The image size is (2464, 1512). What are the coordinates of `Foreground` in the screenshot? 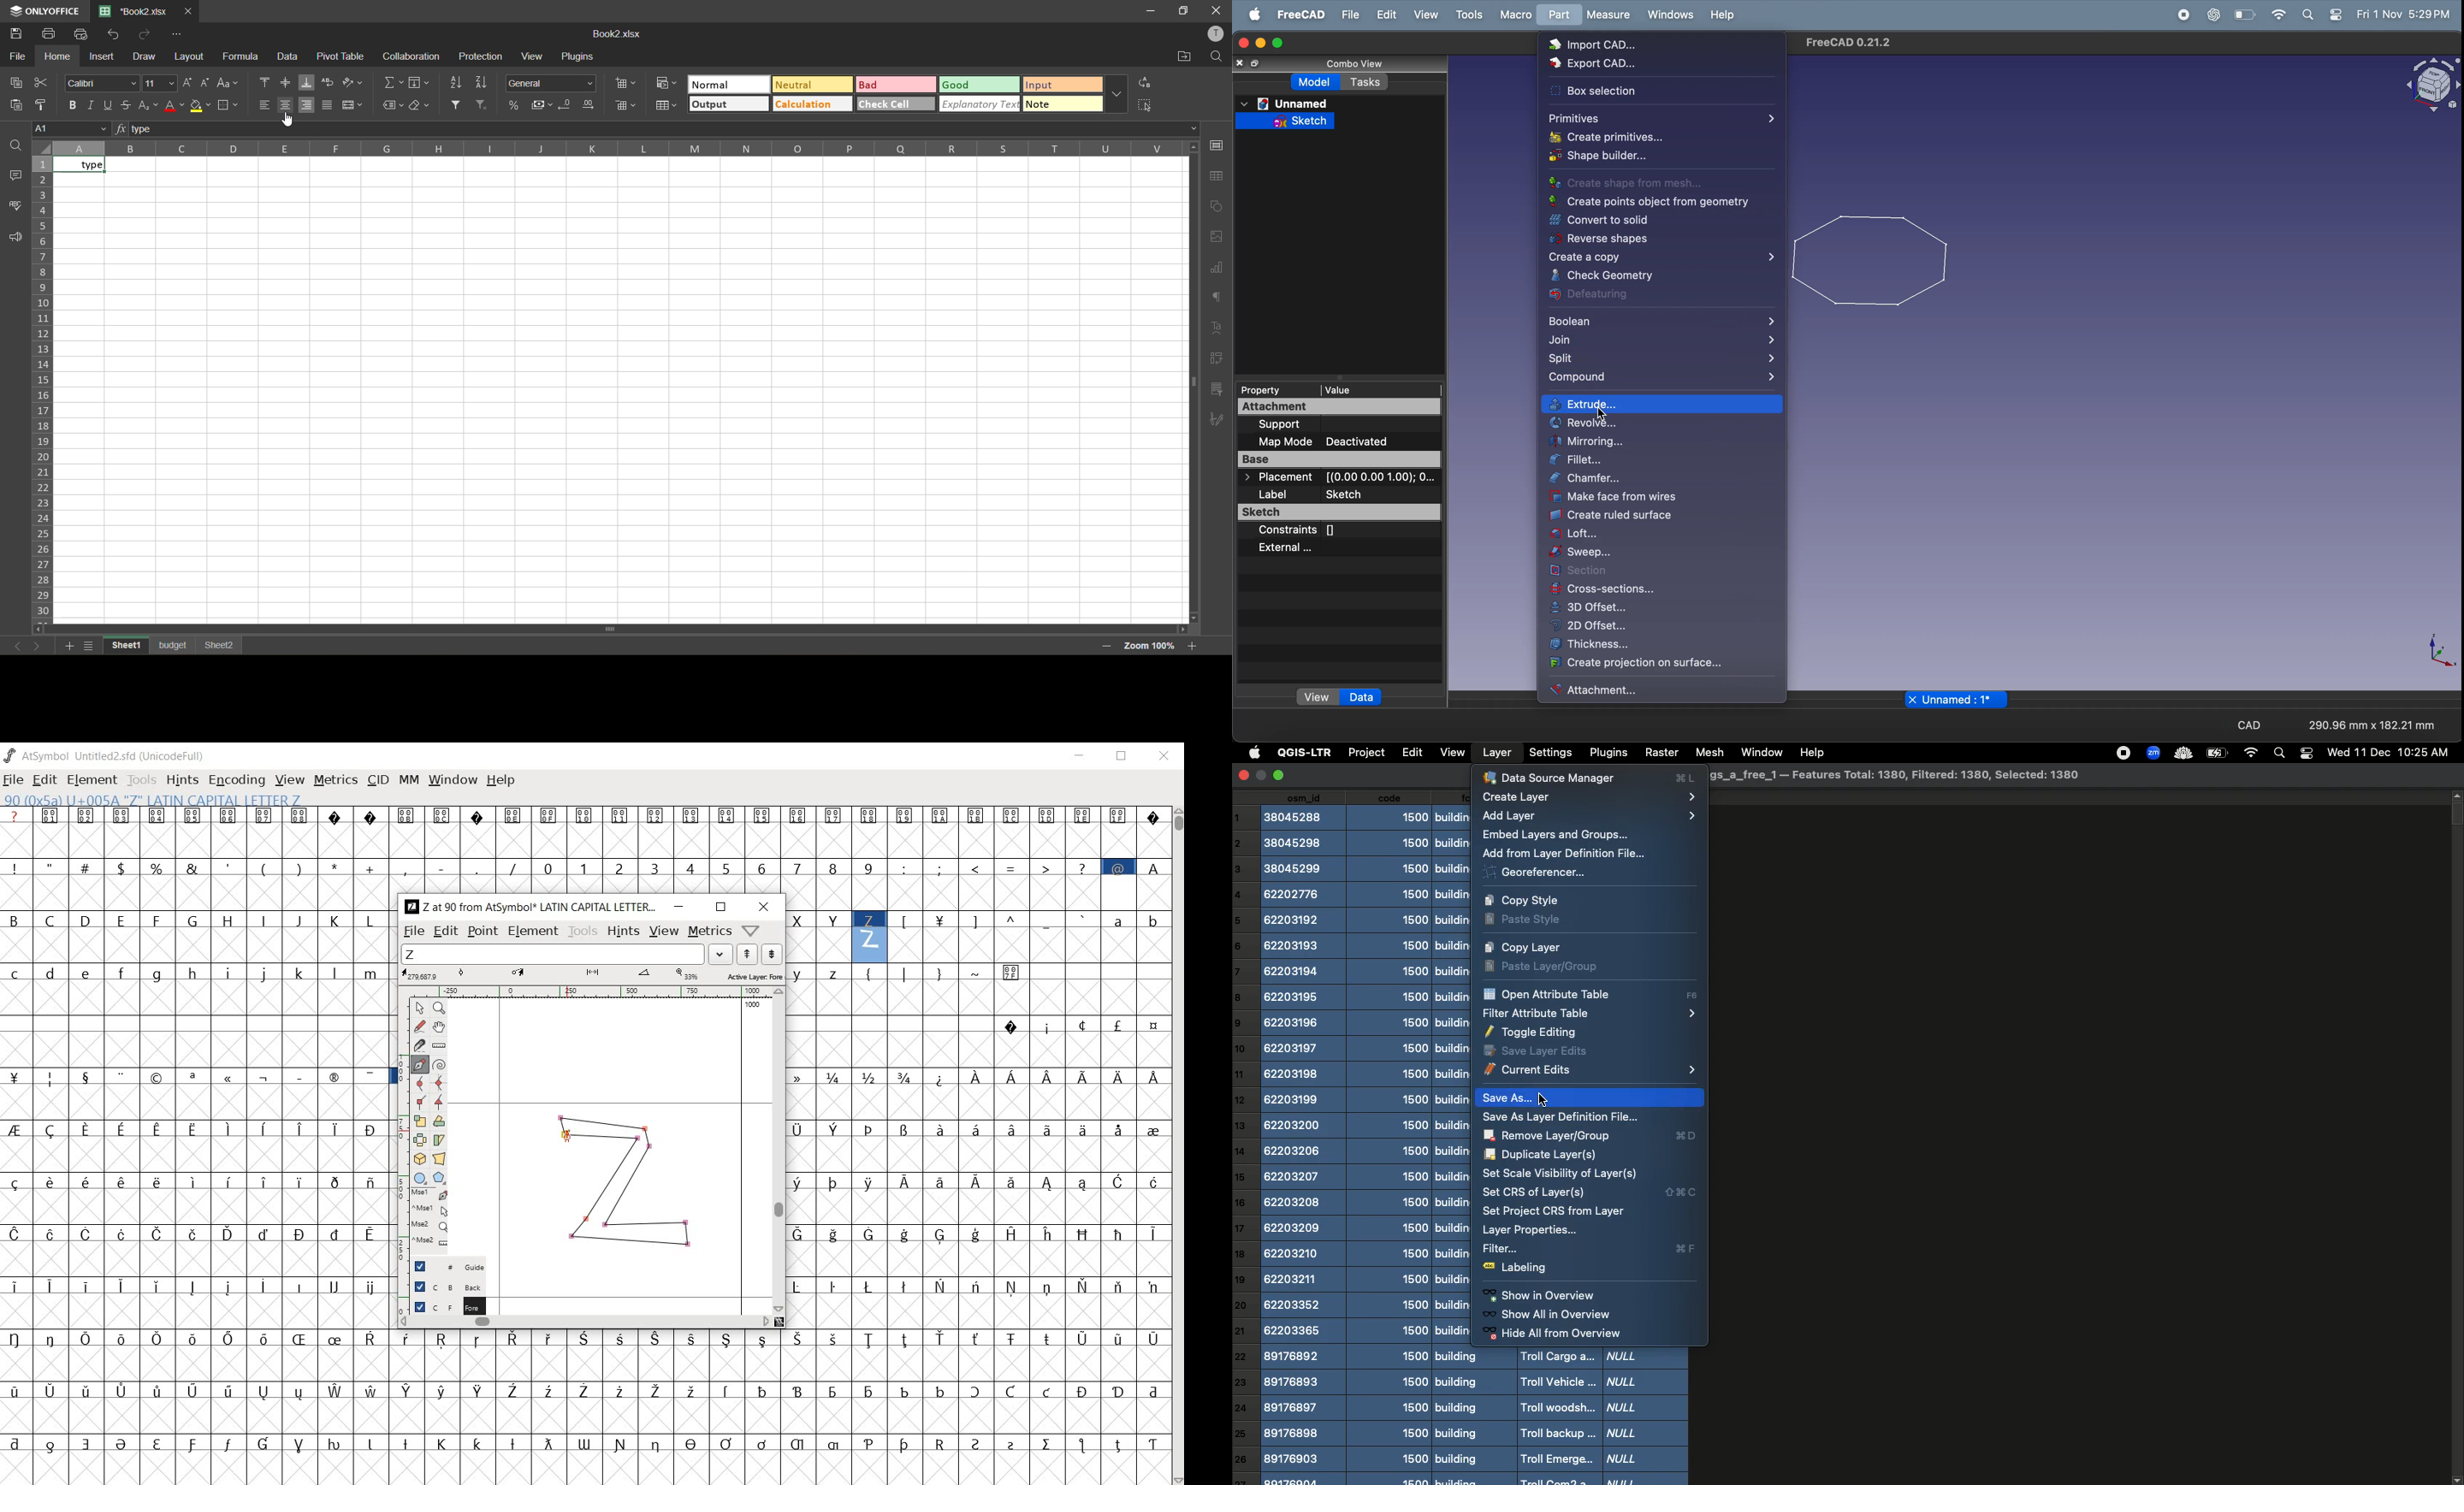 It's located at (443, 1306).